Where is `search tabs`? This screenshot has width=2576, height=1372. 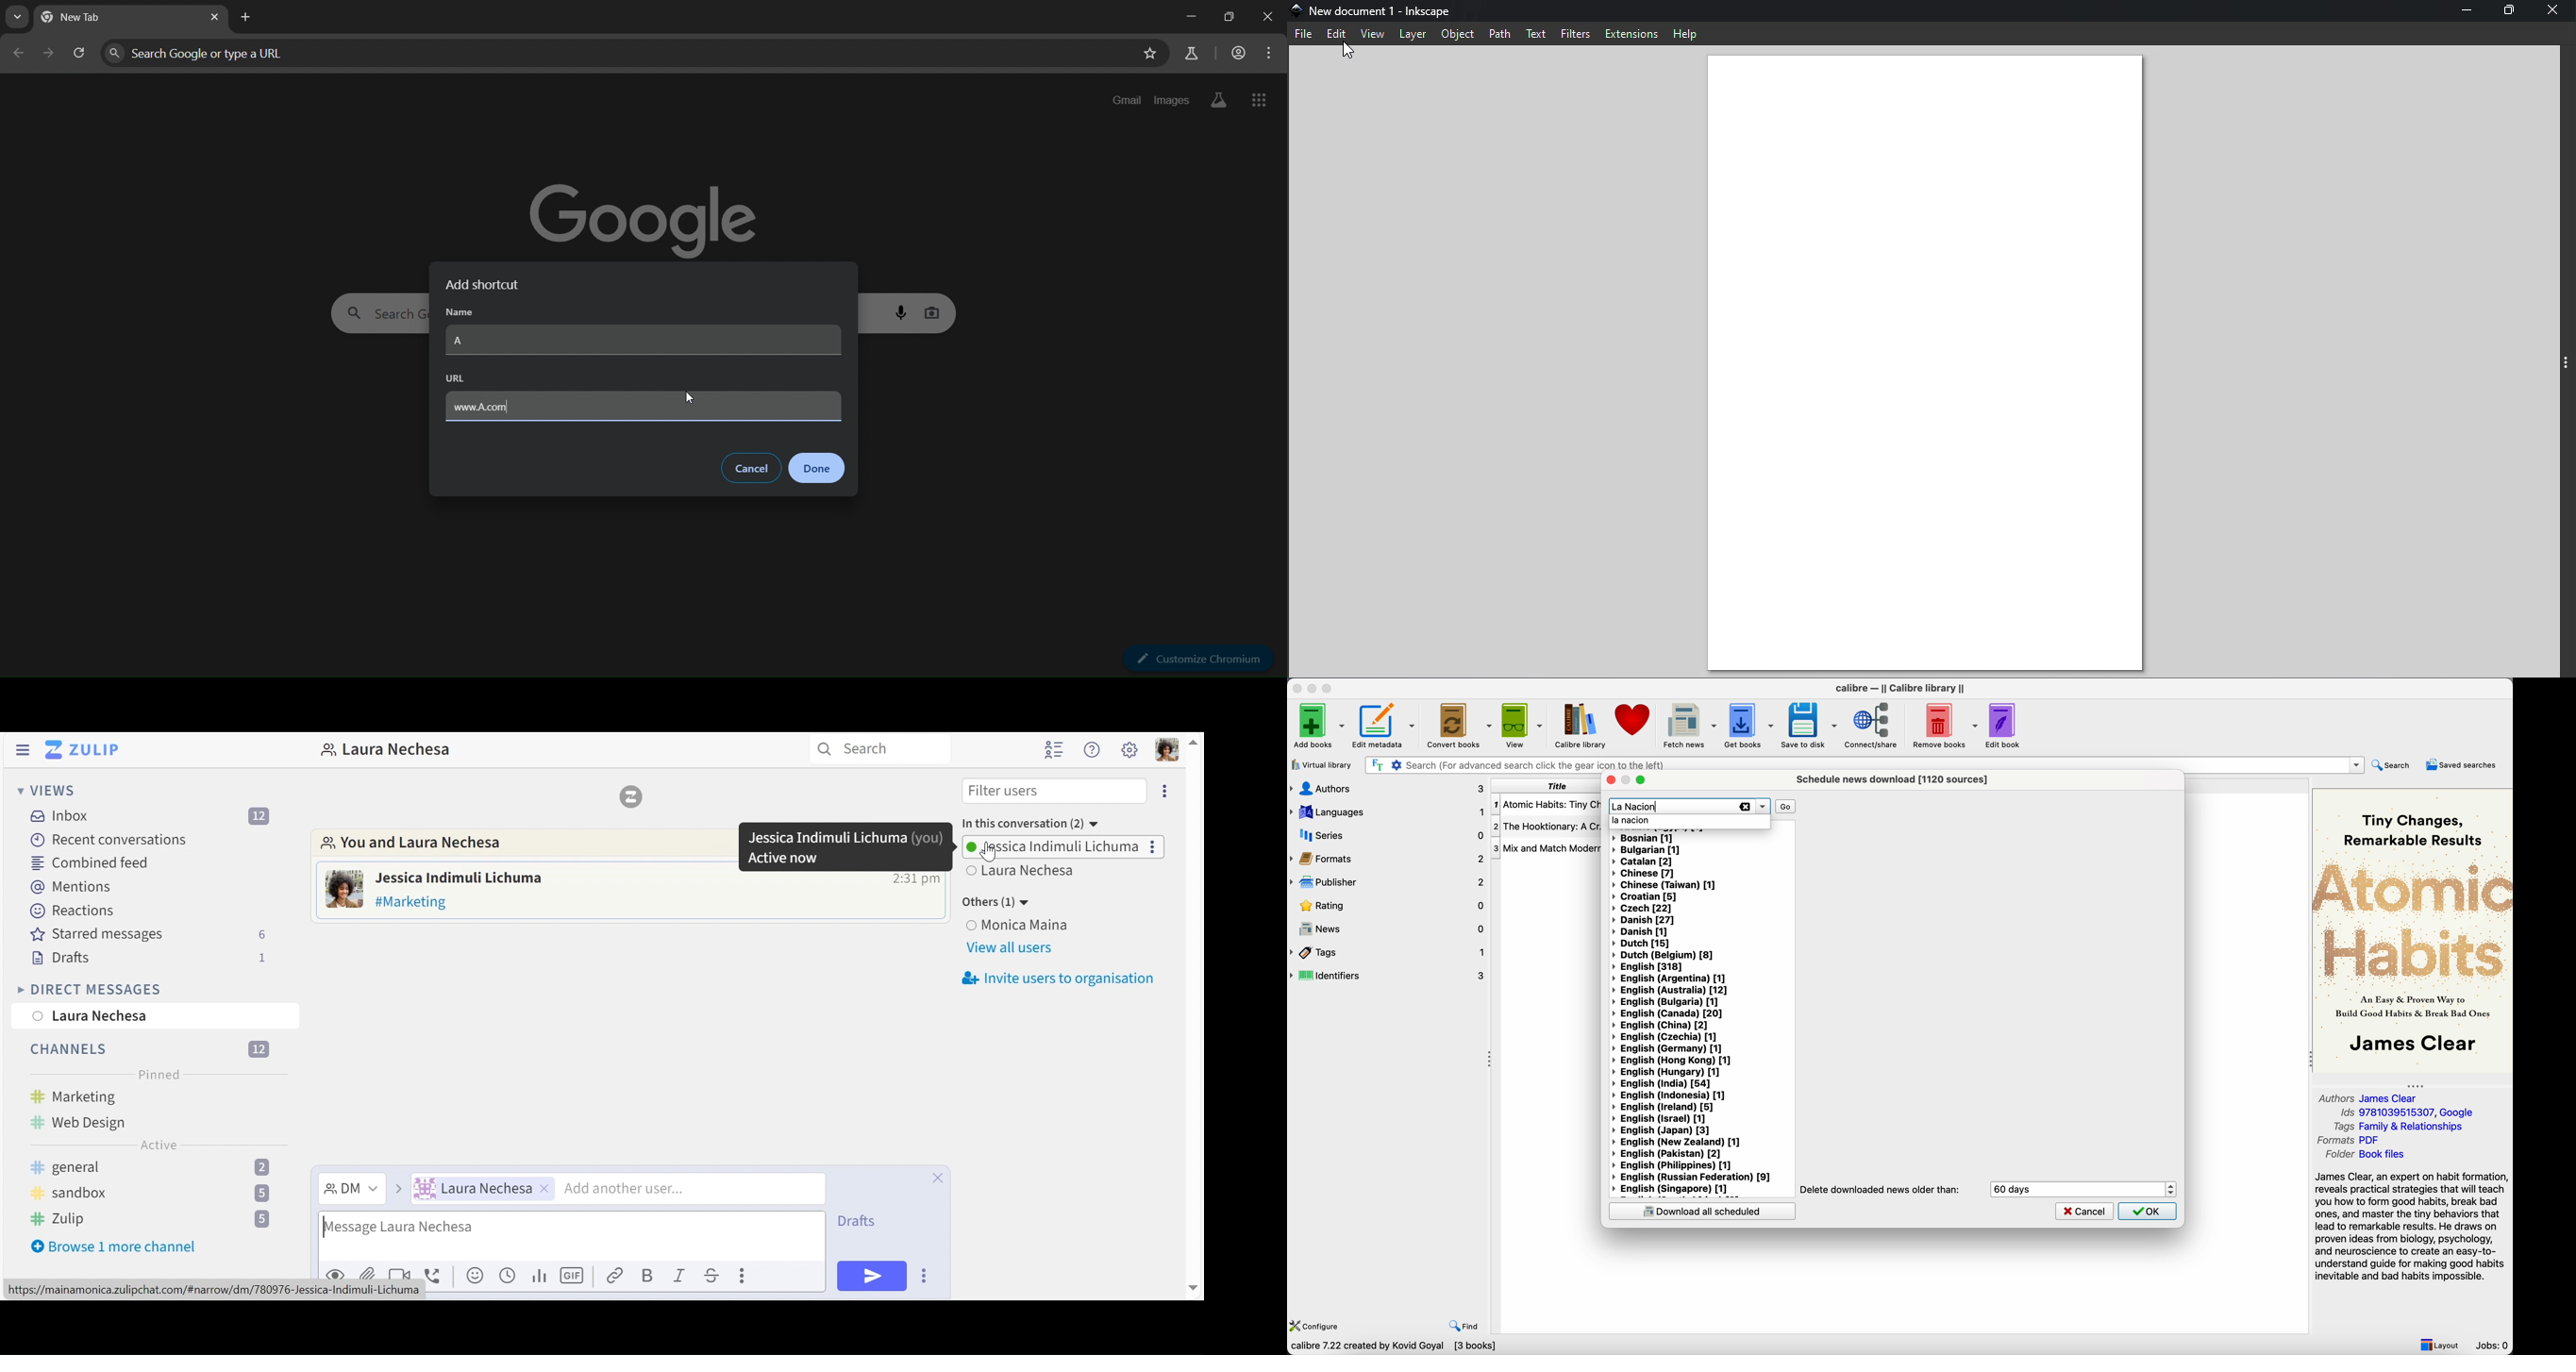
search tabs is located at coordinates (21, 17).